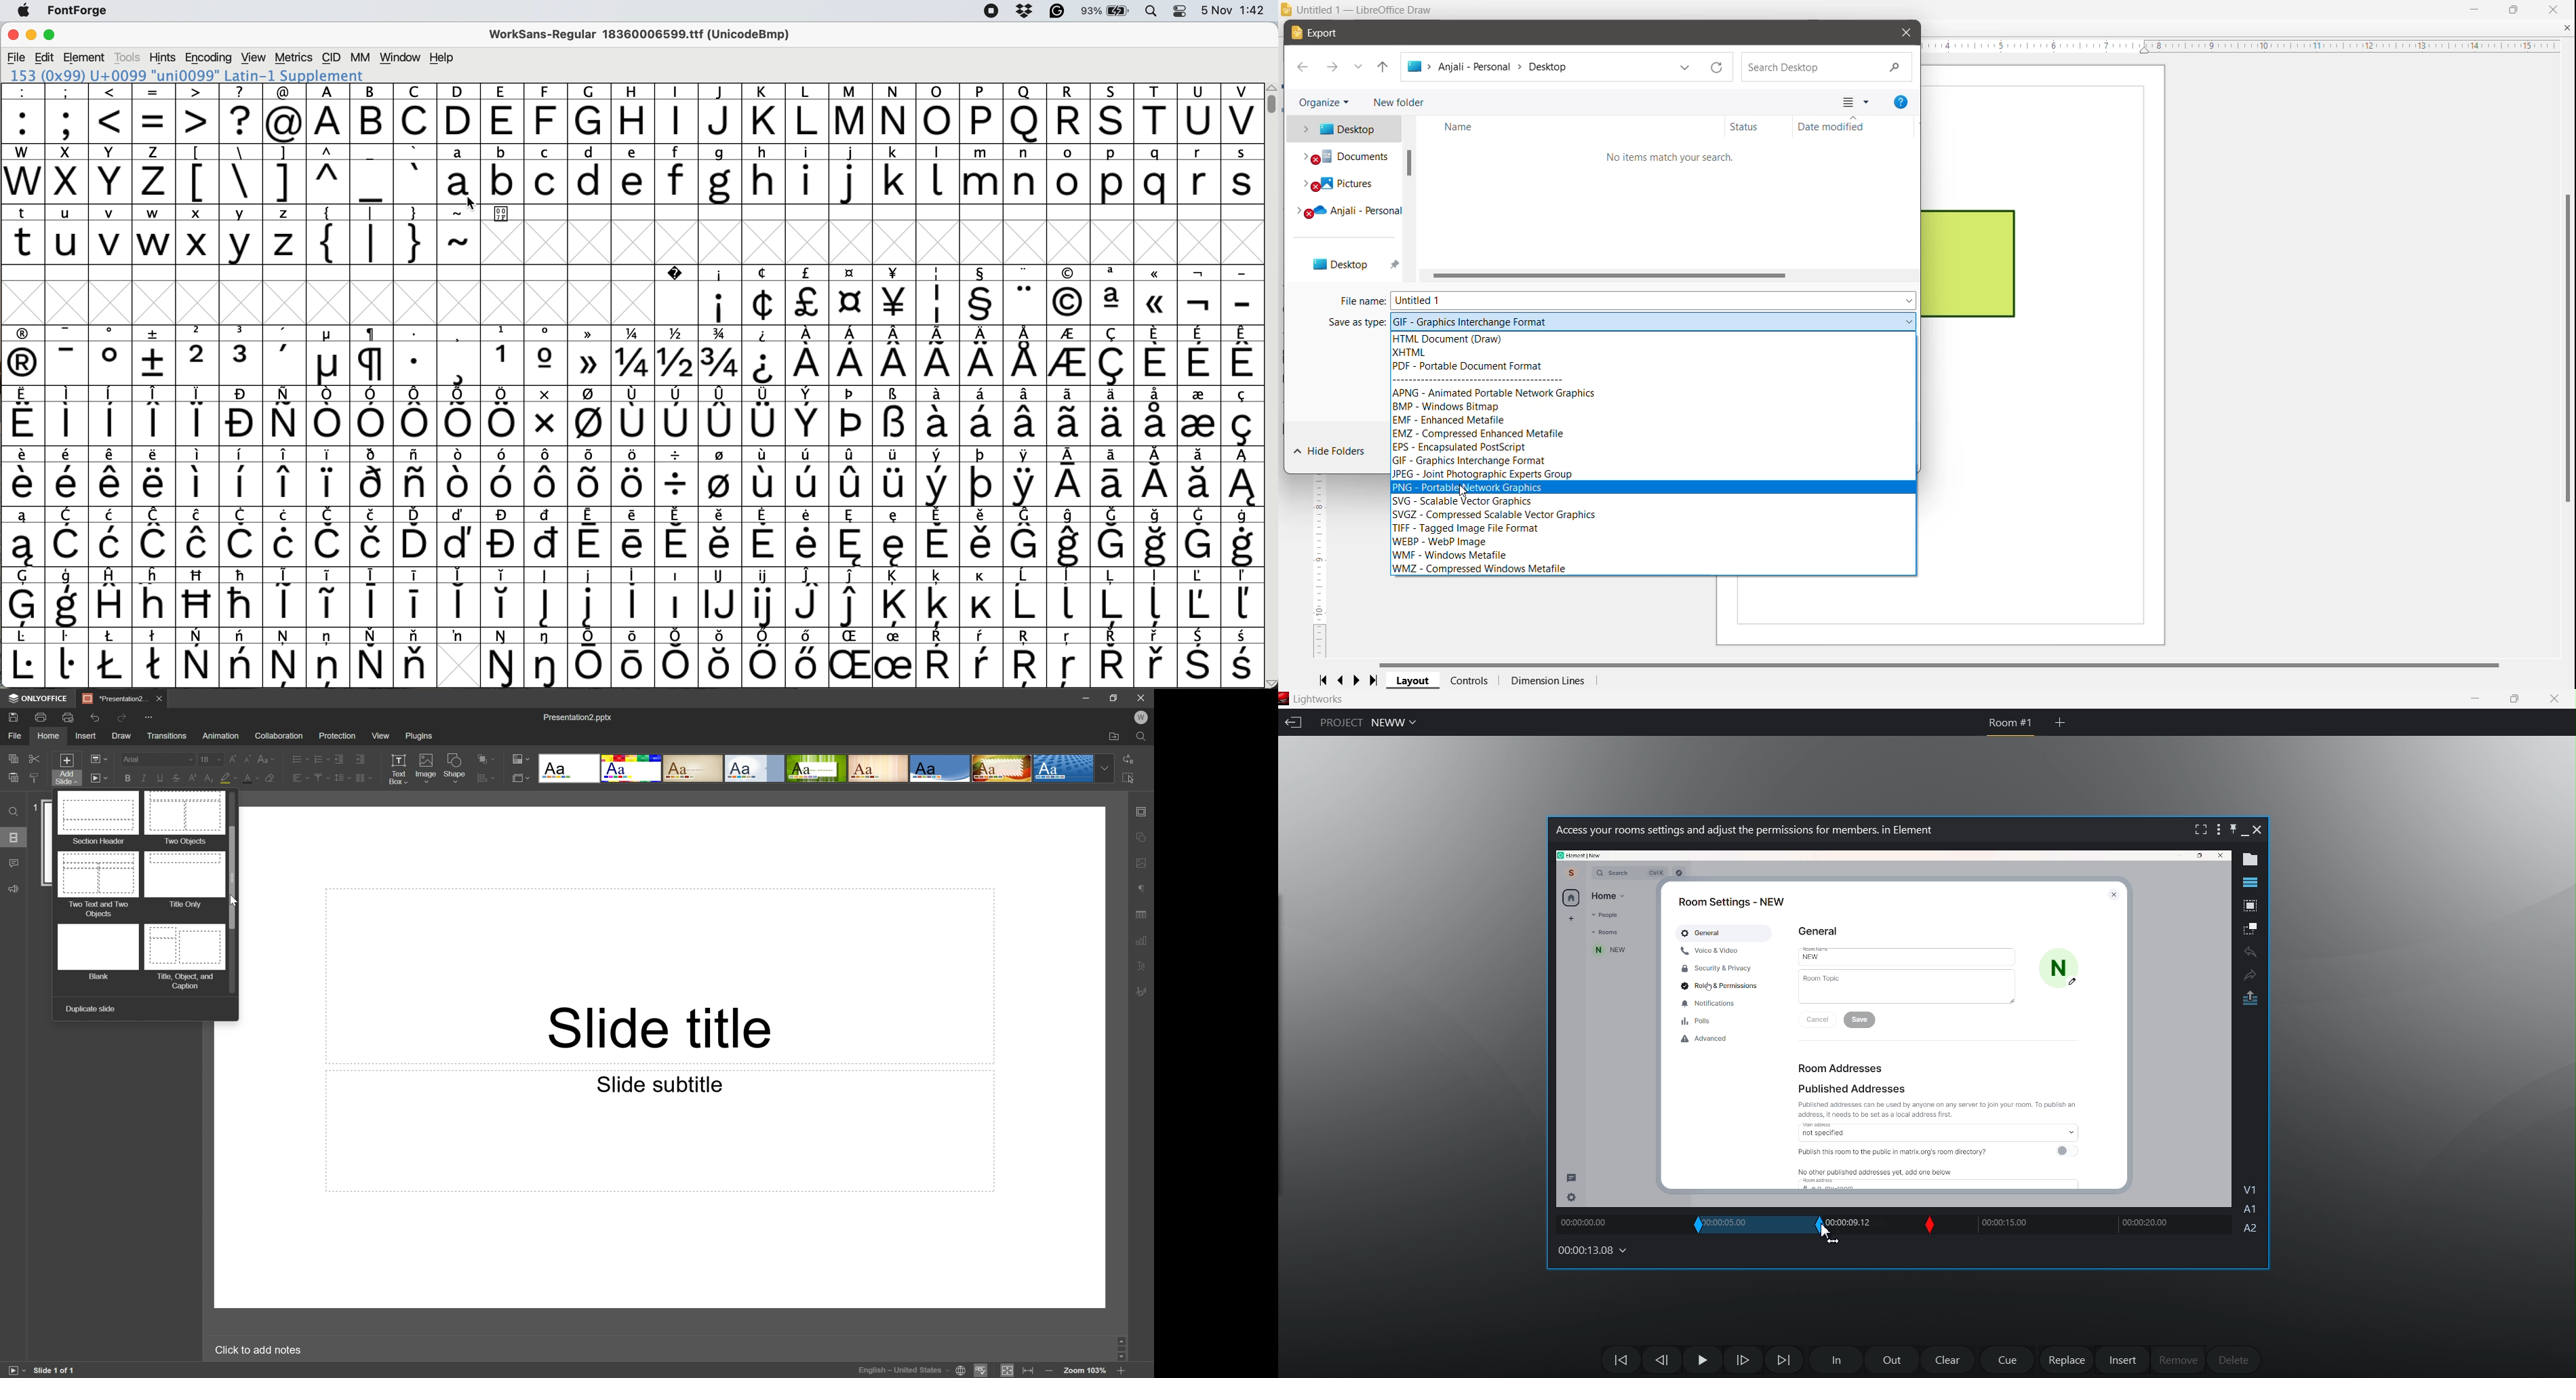 This screenshot has width=2576, height=1400. What do you see at coordinates (426, 769) in the screenshot?
I see `Image` at bounding box center [426, 769].